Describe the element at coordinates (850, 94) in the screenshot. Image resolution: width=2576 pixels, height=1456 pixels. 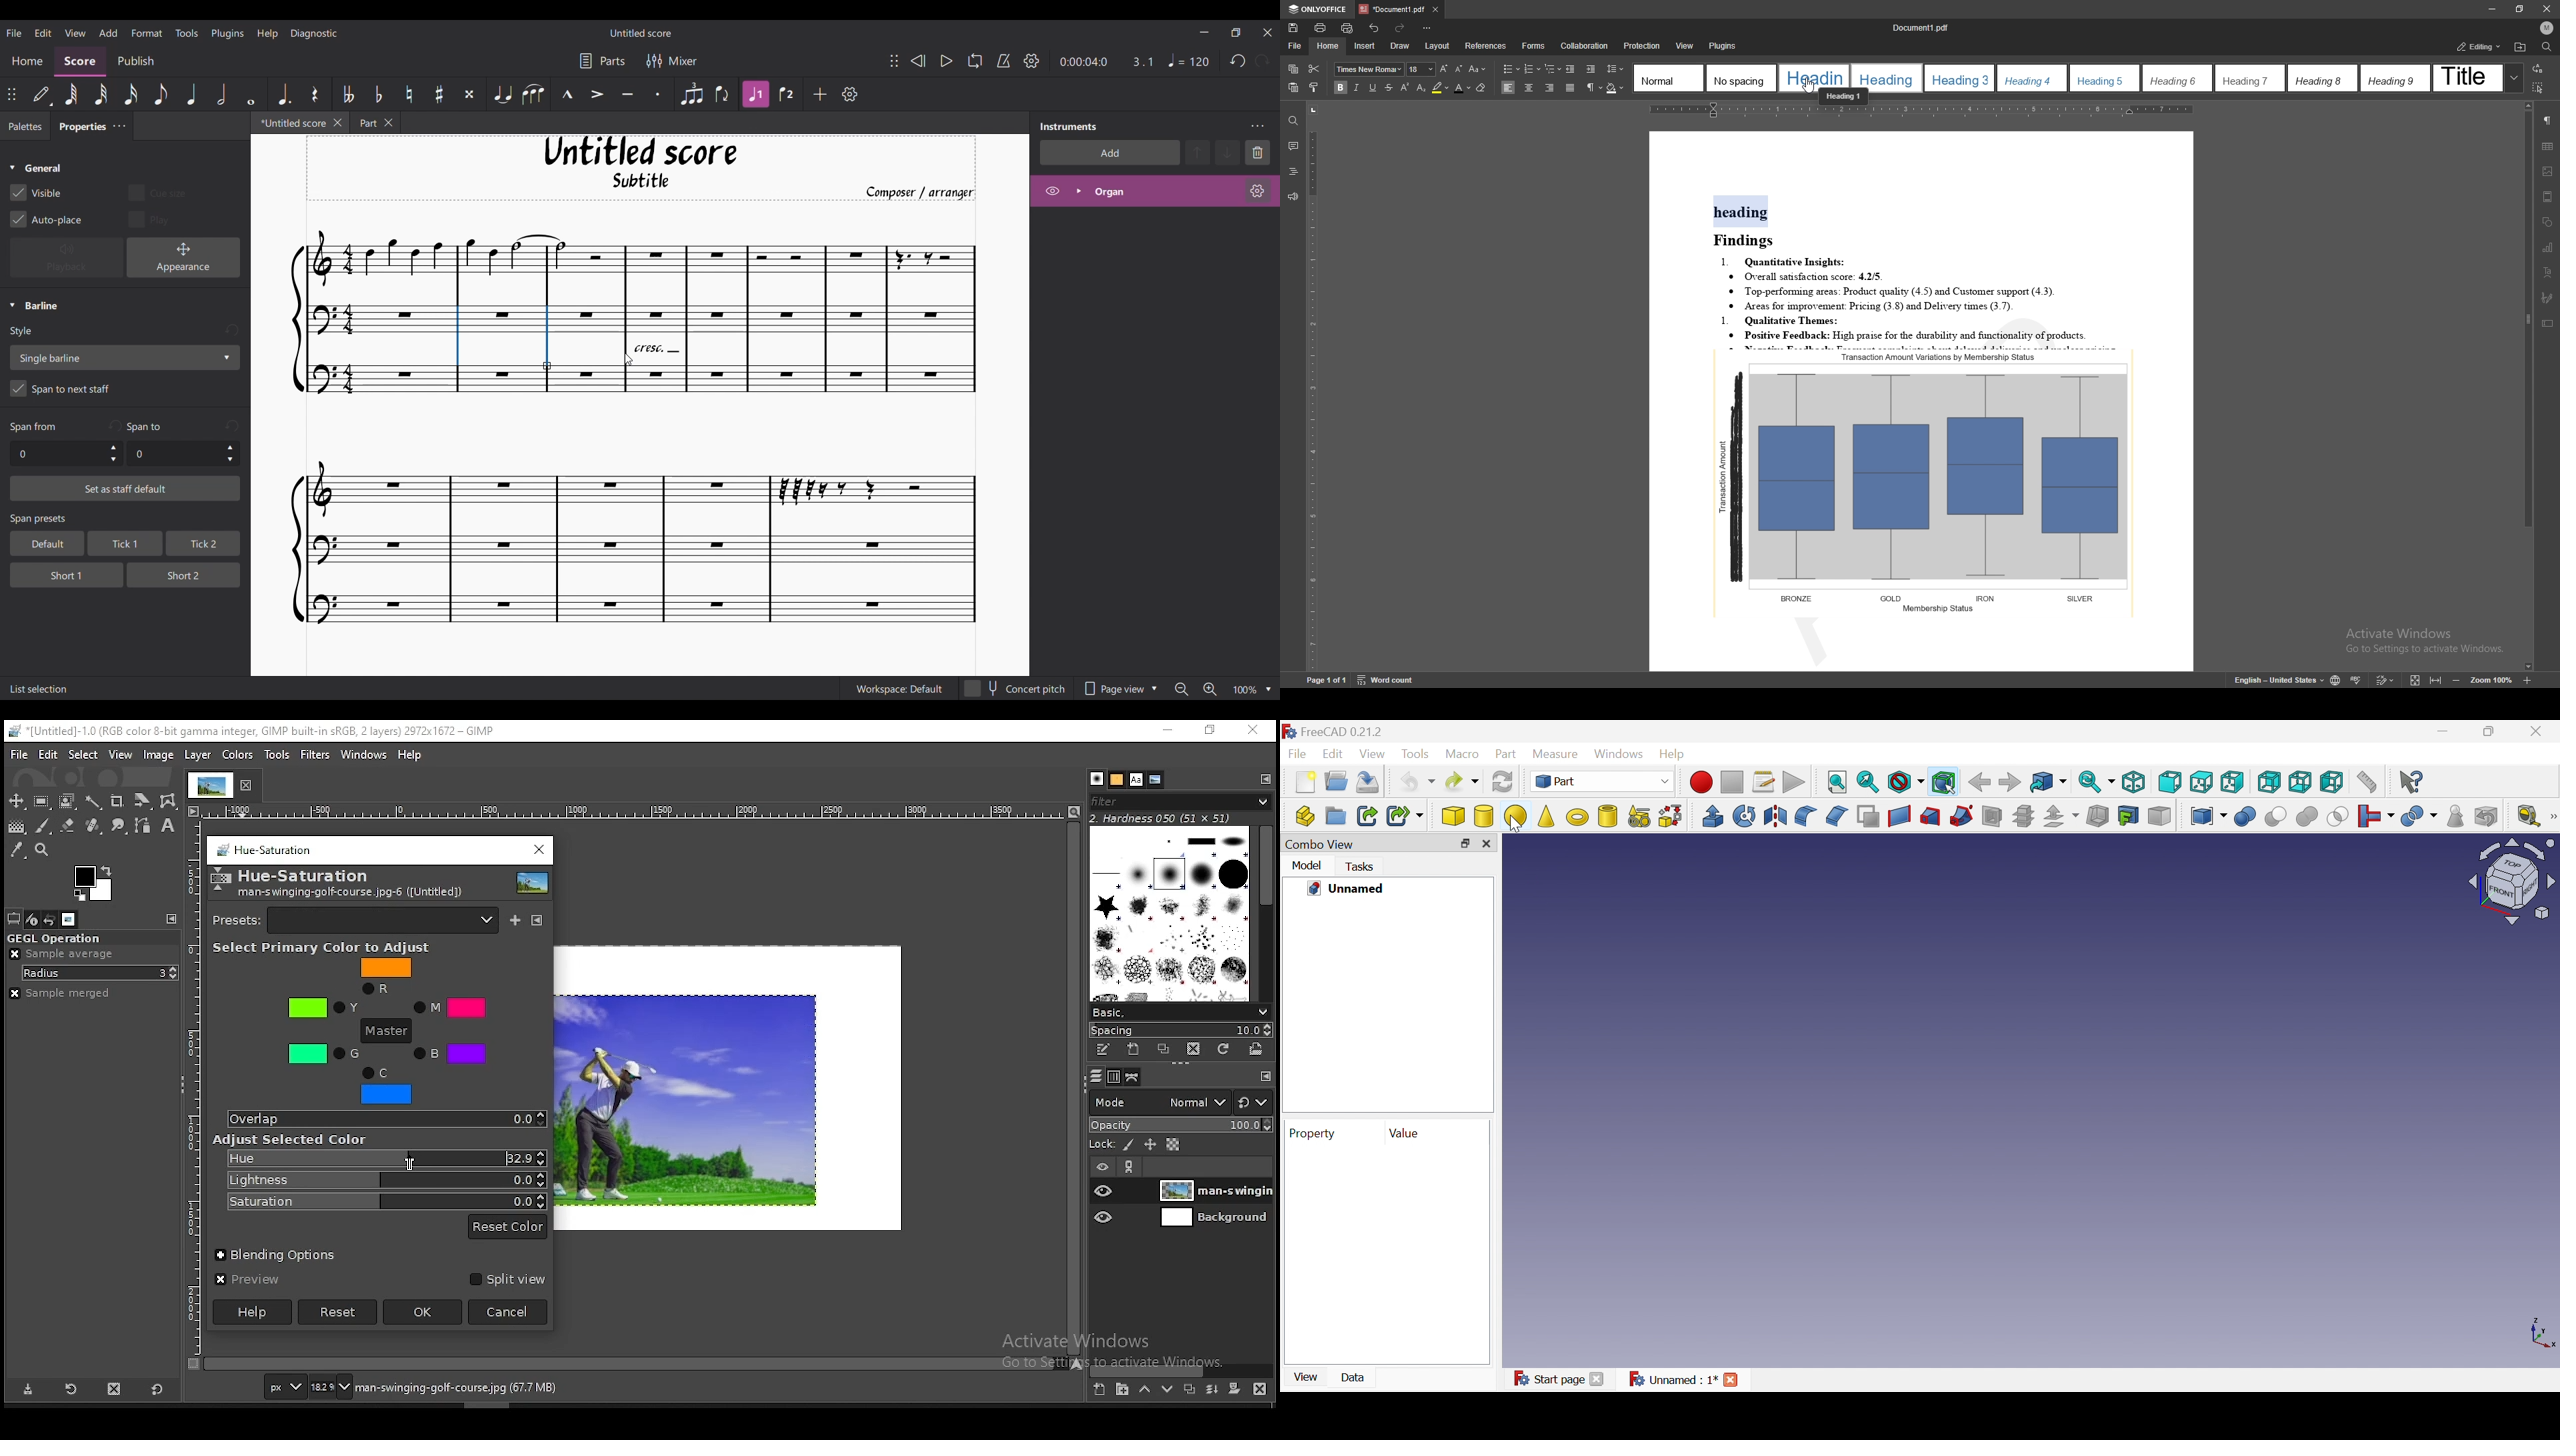
I see `Customize toolbar` at that location.